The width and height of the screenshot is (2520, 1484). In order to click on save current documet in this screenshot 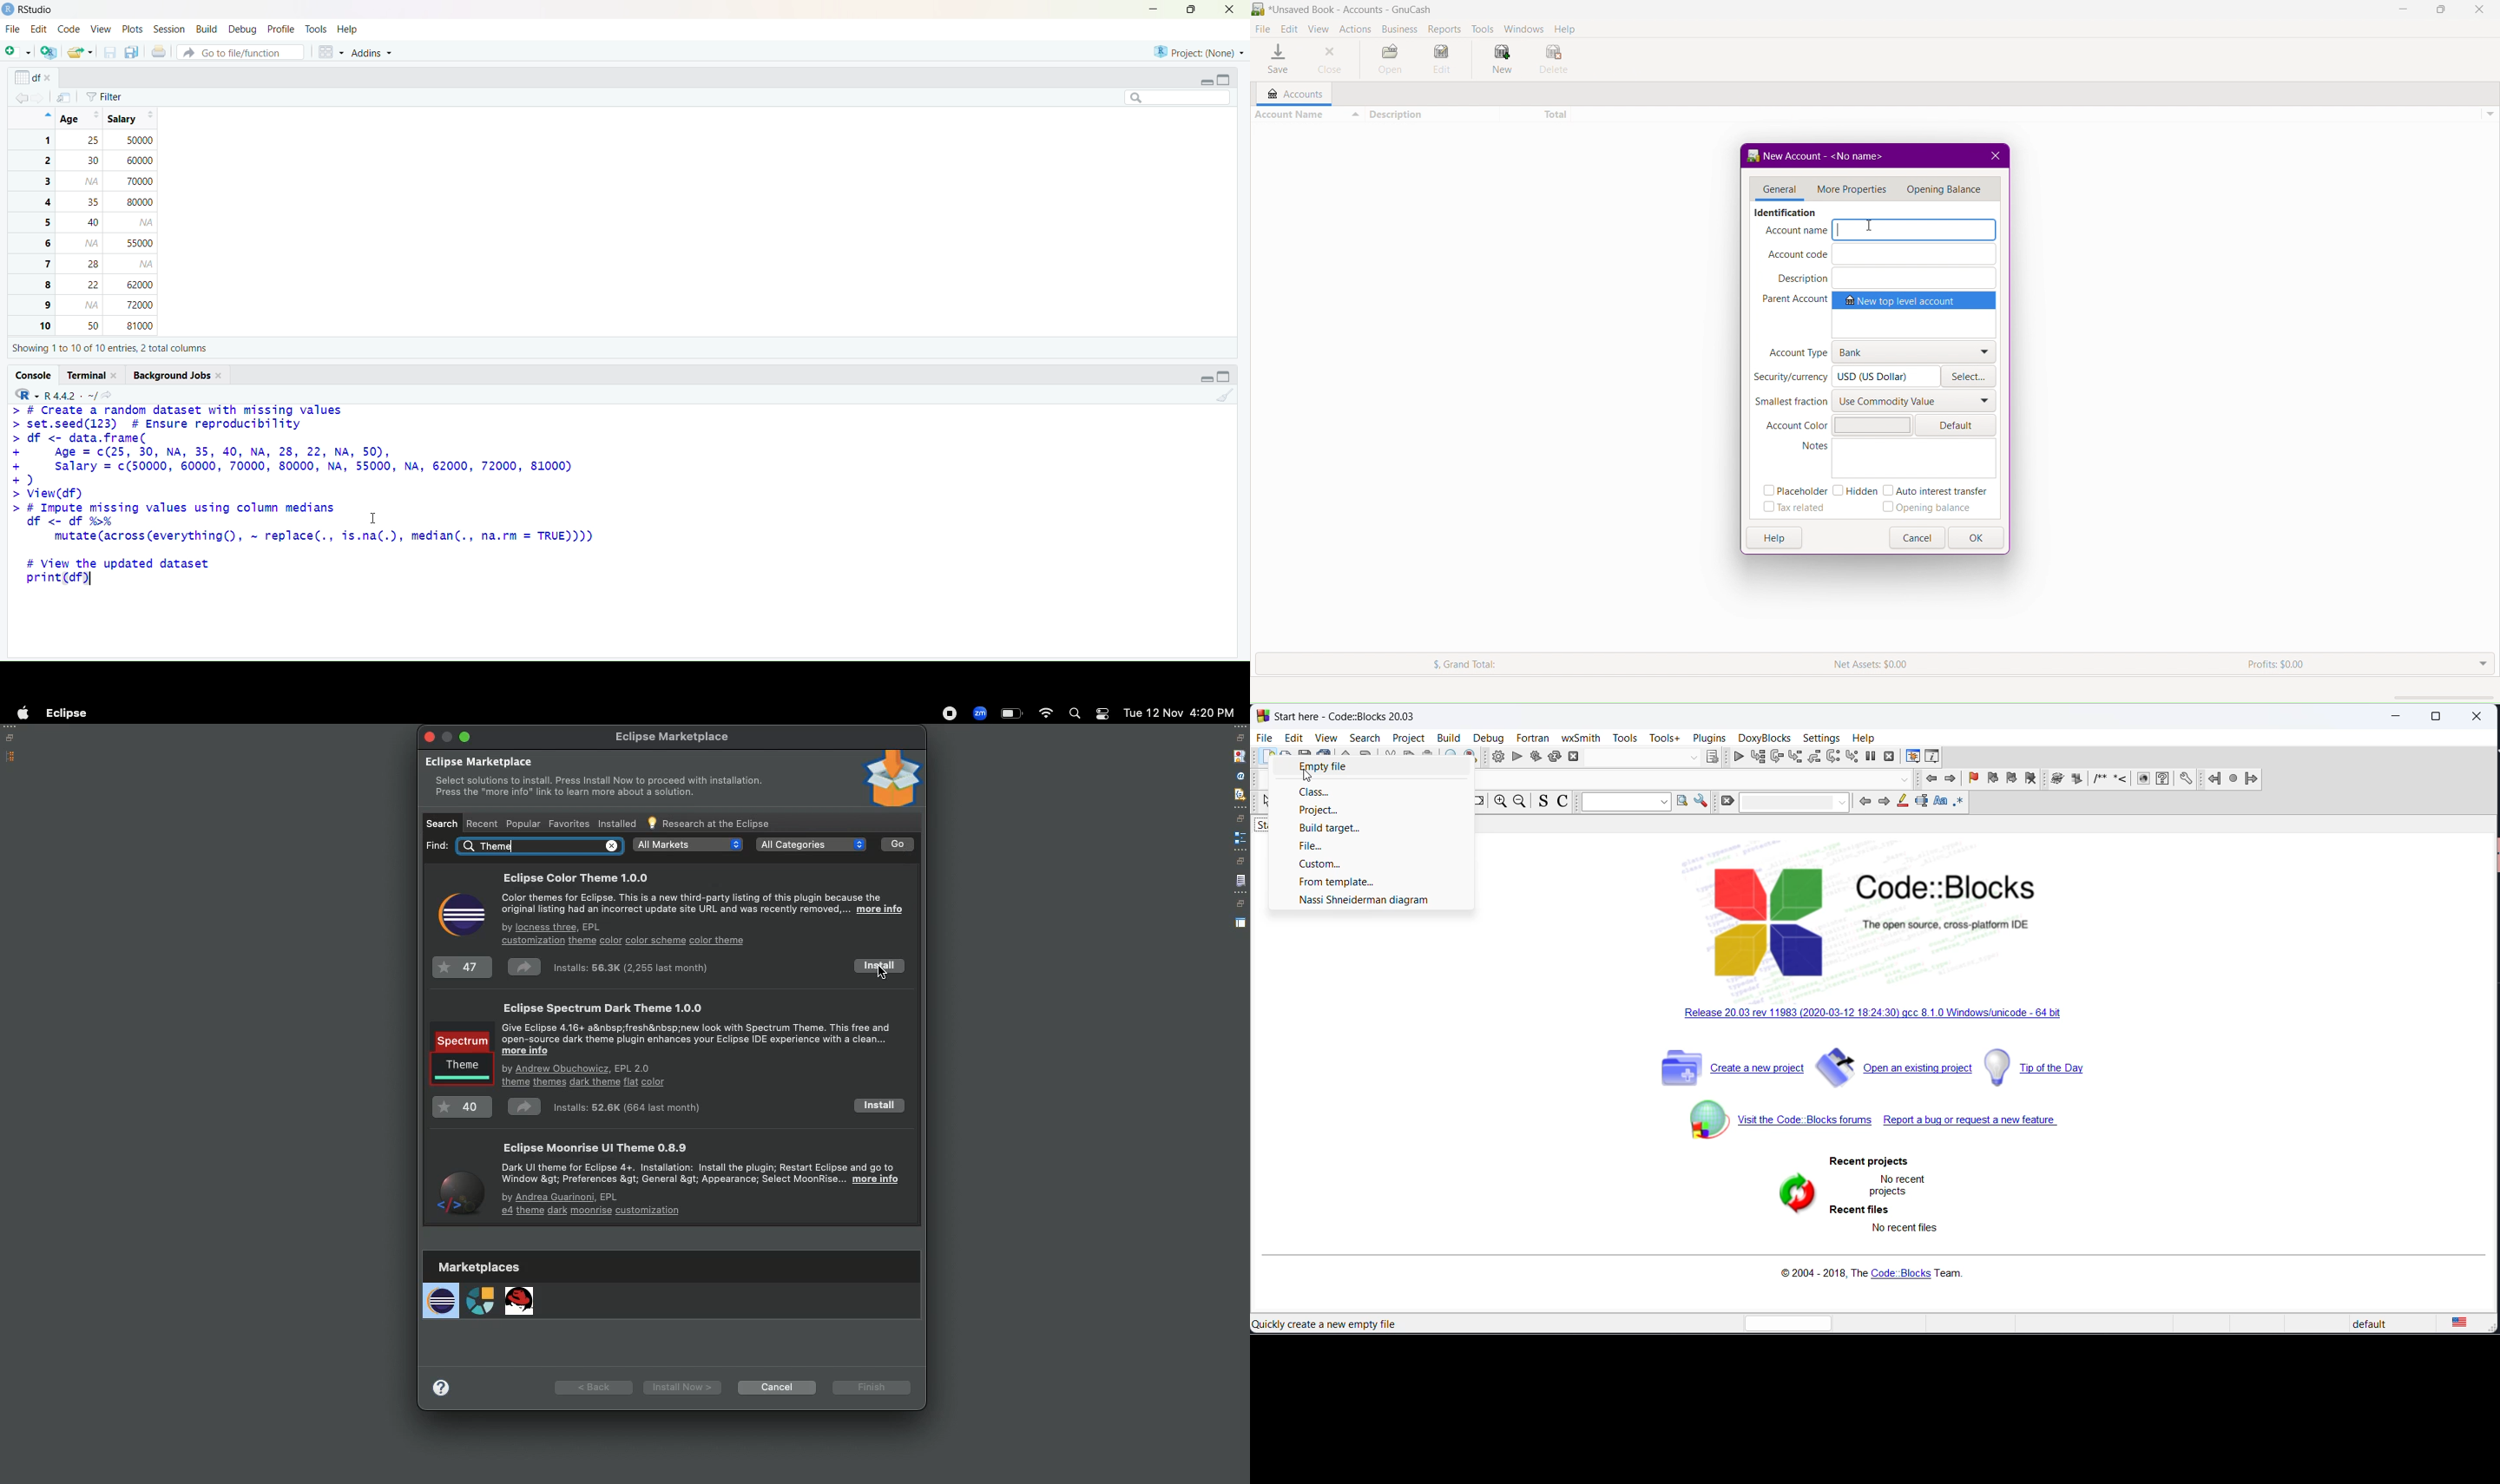, I will do `click(109, 53)`.